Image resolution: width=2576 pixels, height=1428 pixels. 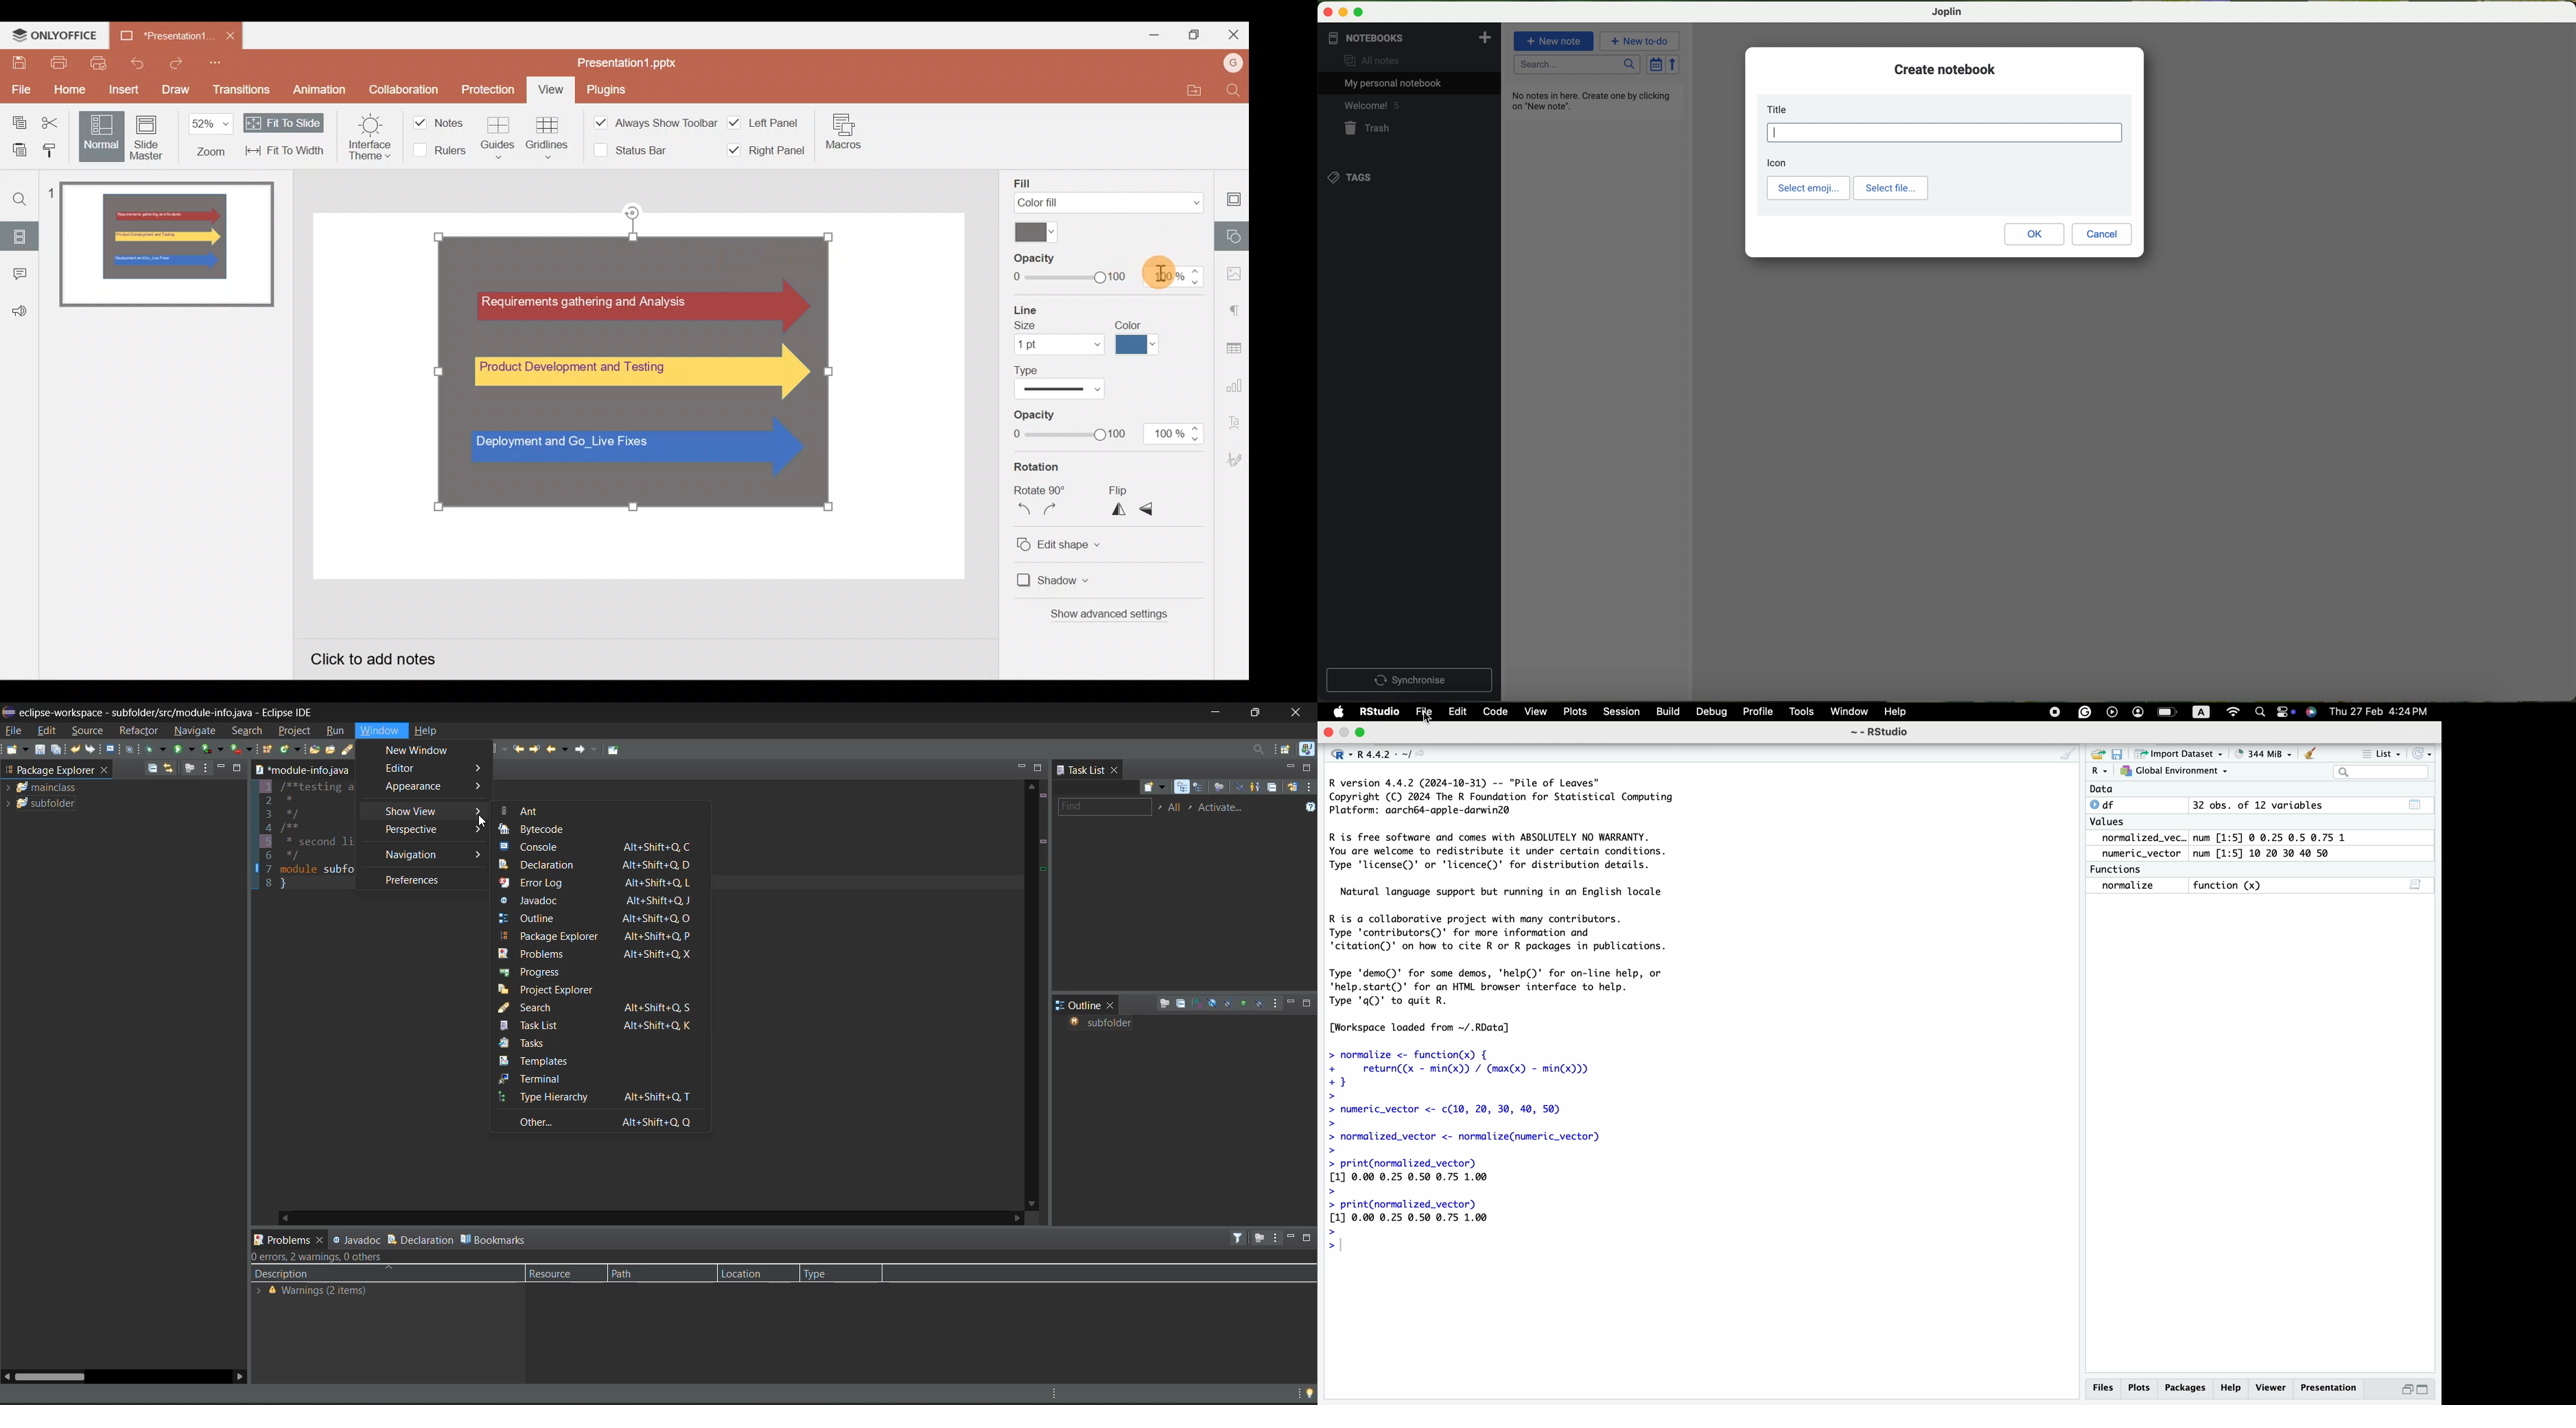 What do you see at coordinates (1233, 238) in the screenshot?
I see `Shapes settings` at bounding box center [1233, 238].